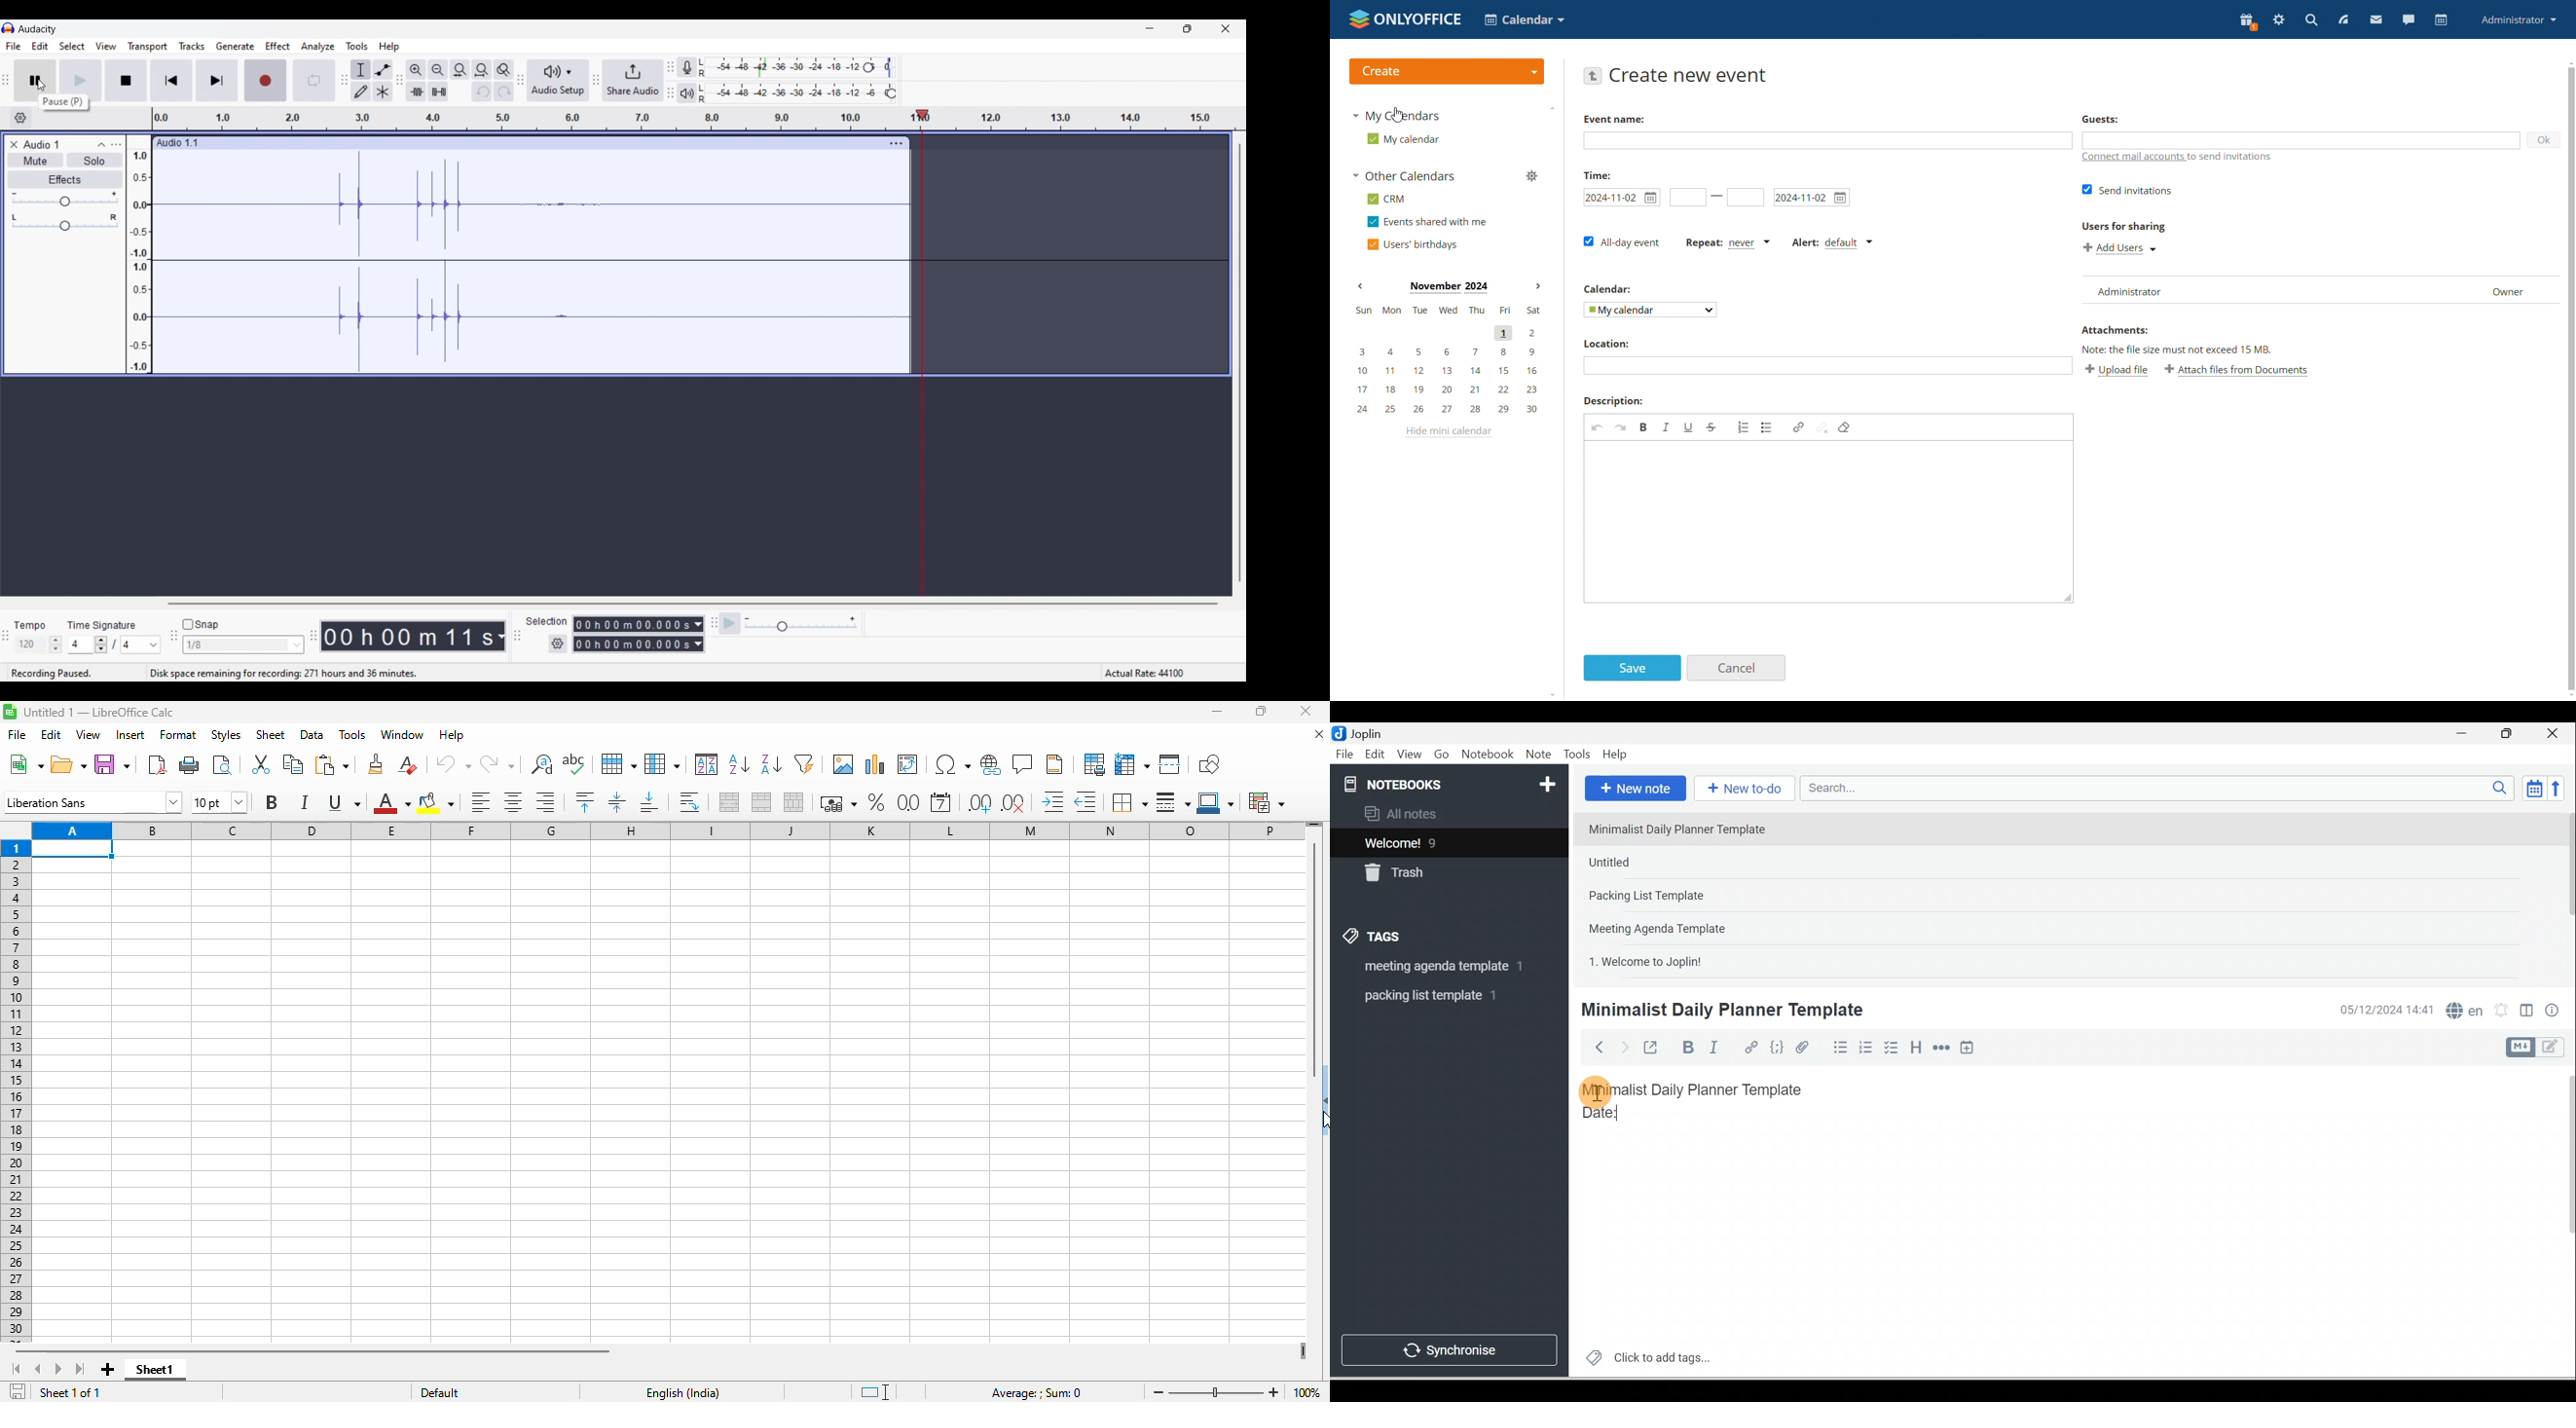 The height and width of the screenshot is (1428, 2576). Describe the element at coordinates (1806, 1047) in the screenshot. I see `Attach file` at that location.